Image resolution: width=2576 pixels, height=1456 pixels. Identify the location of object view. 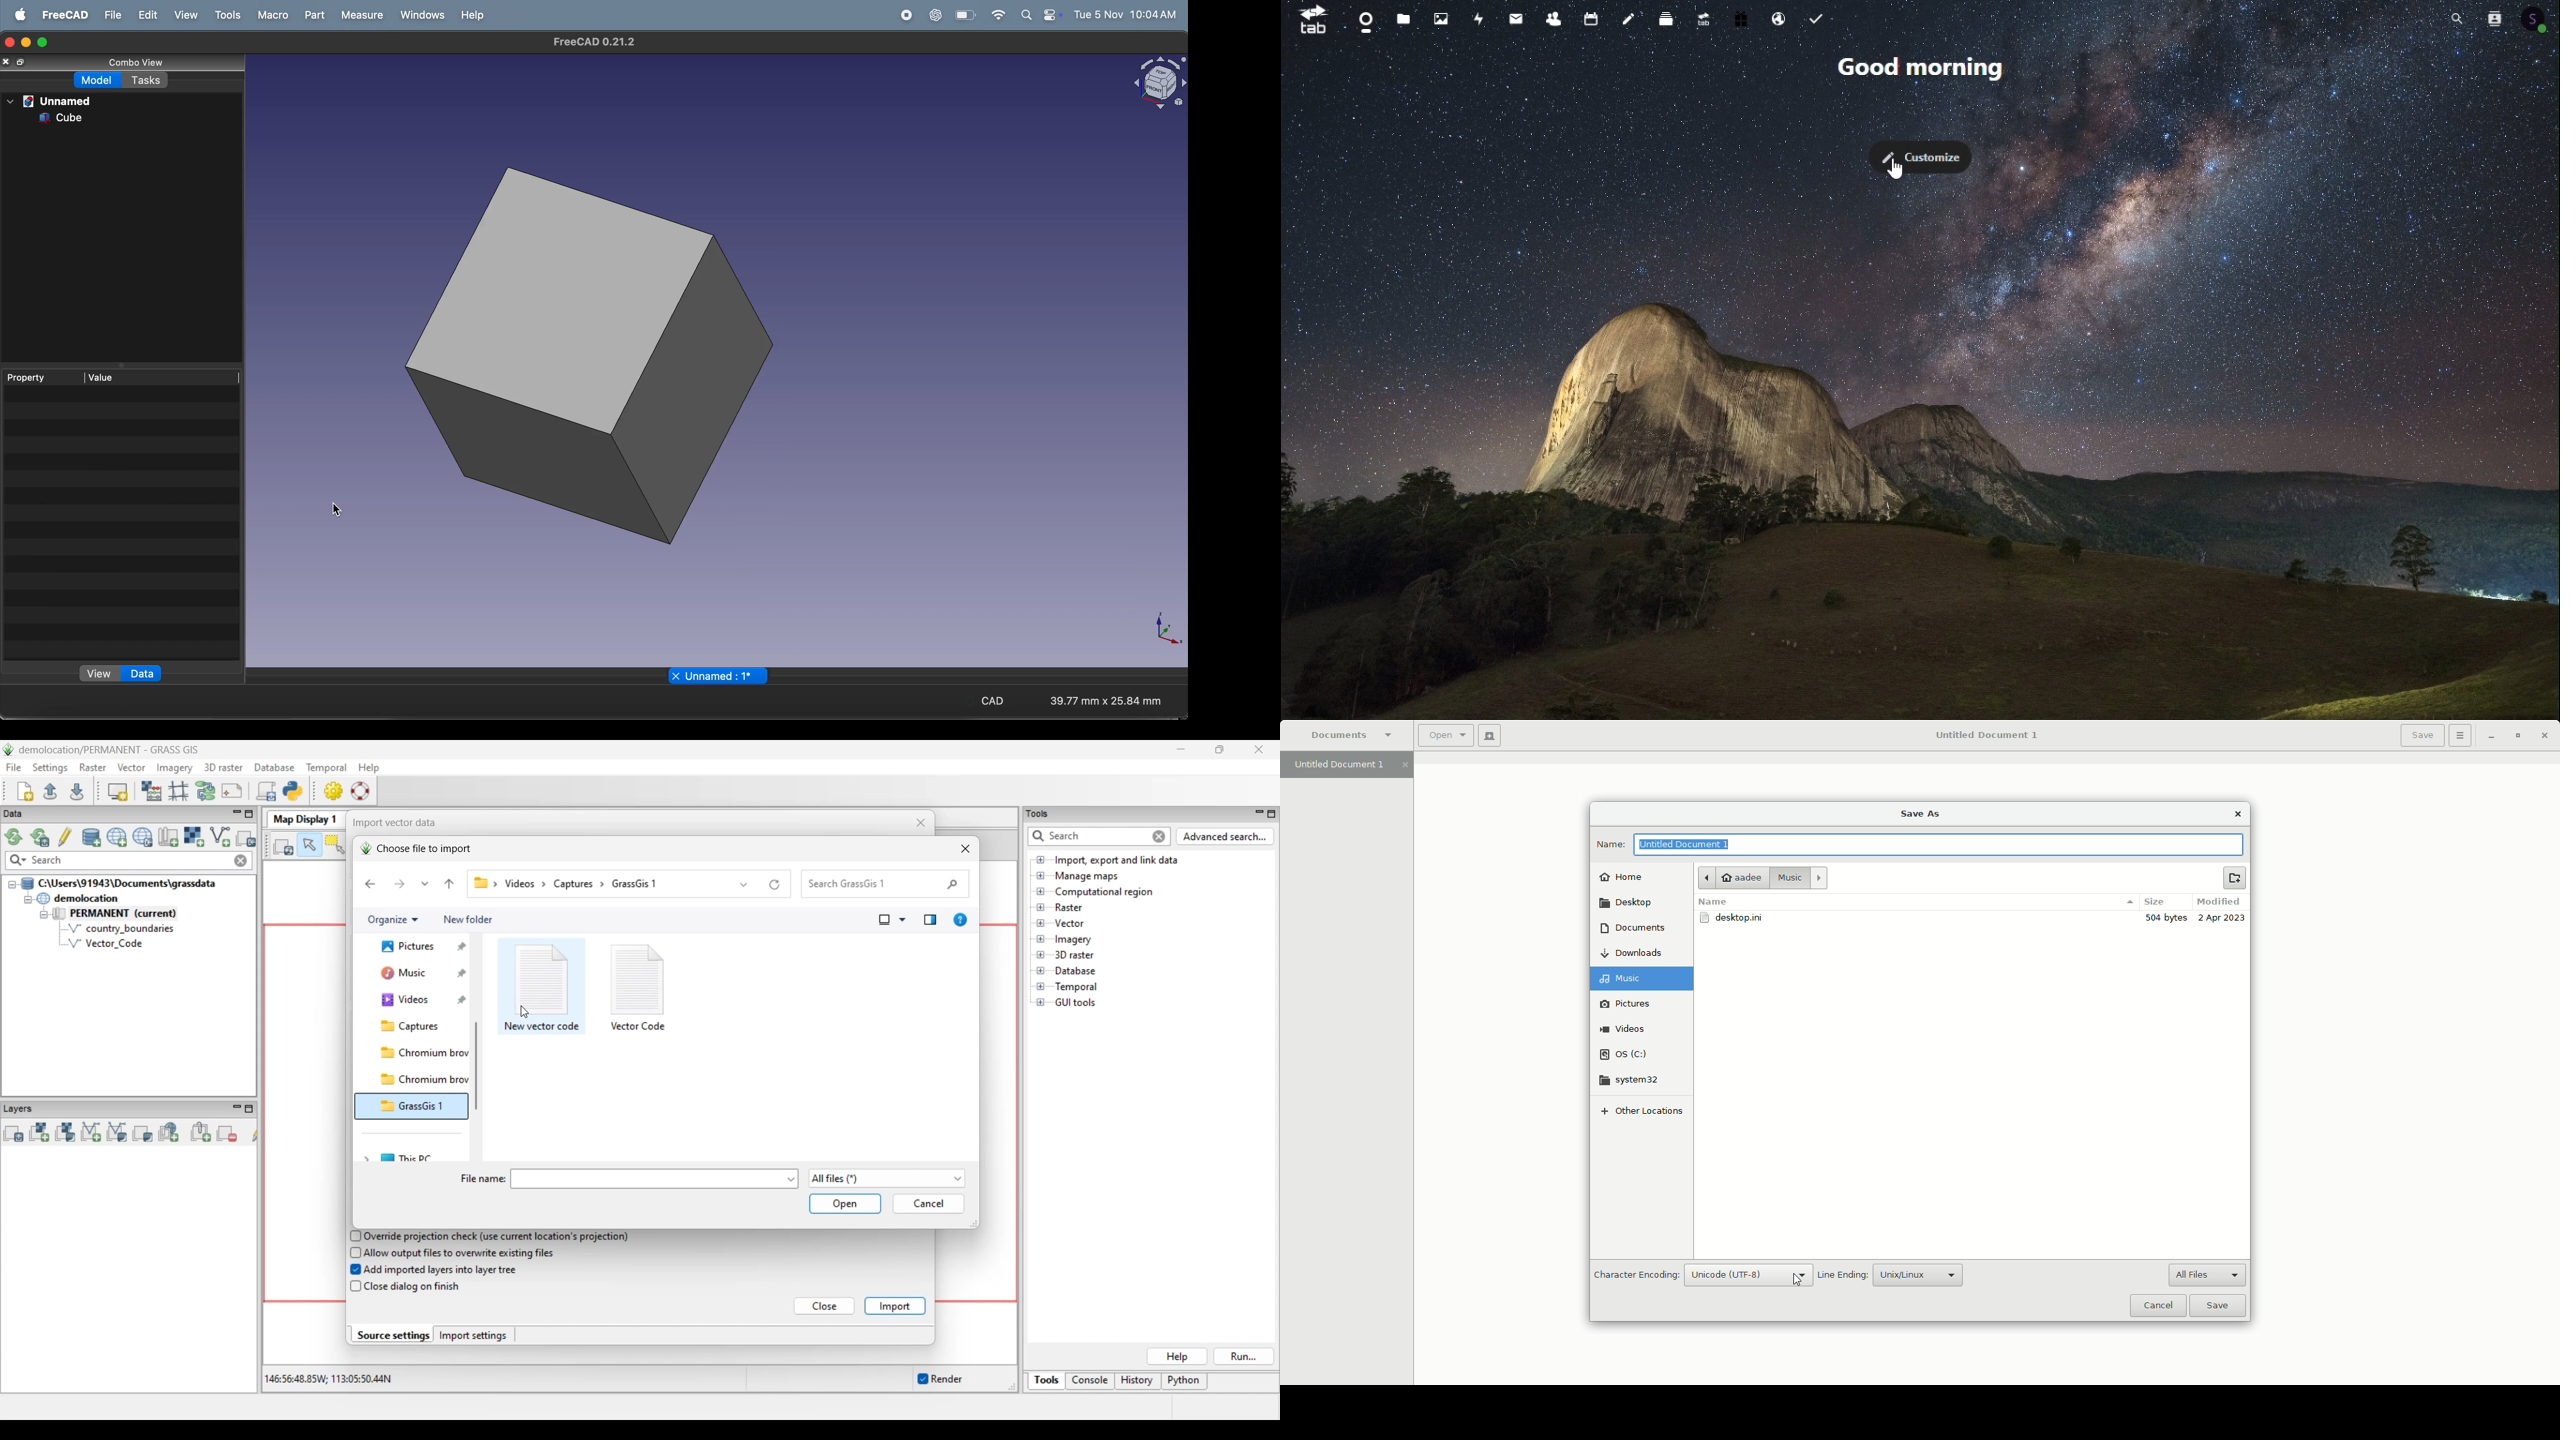
(1155, 84).